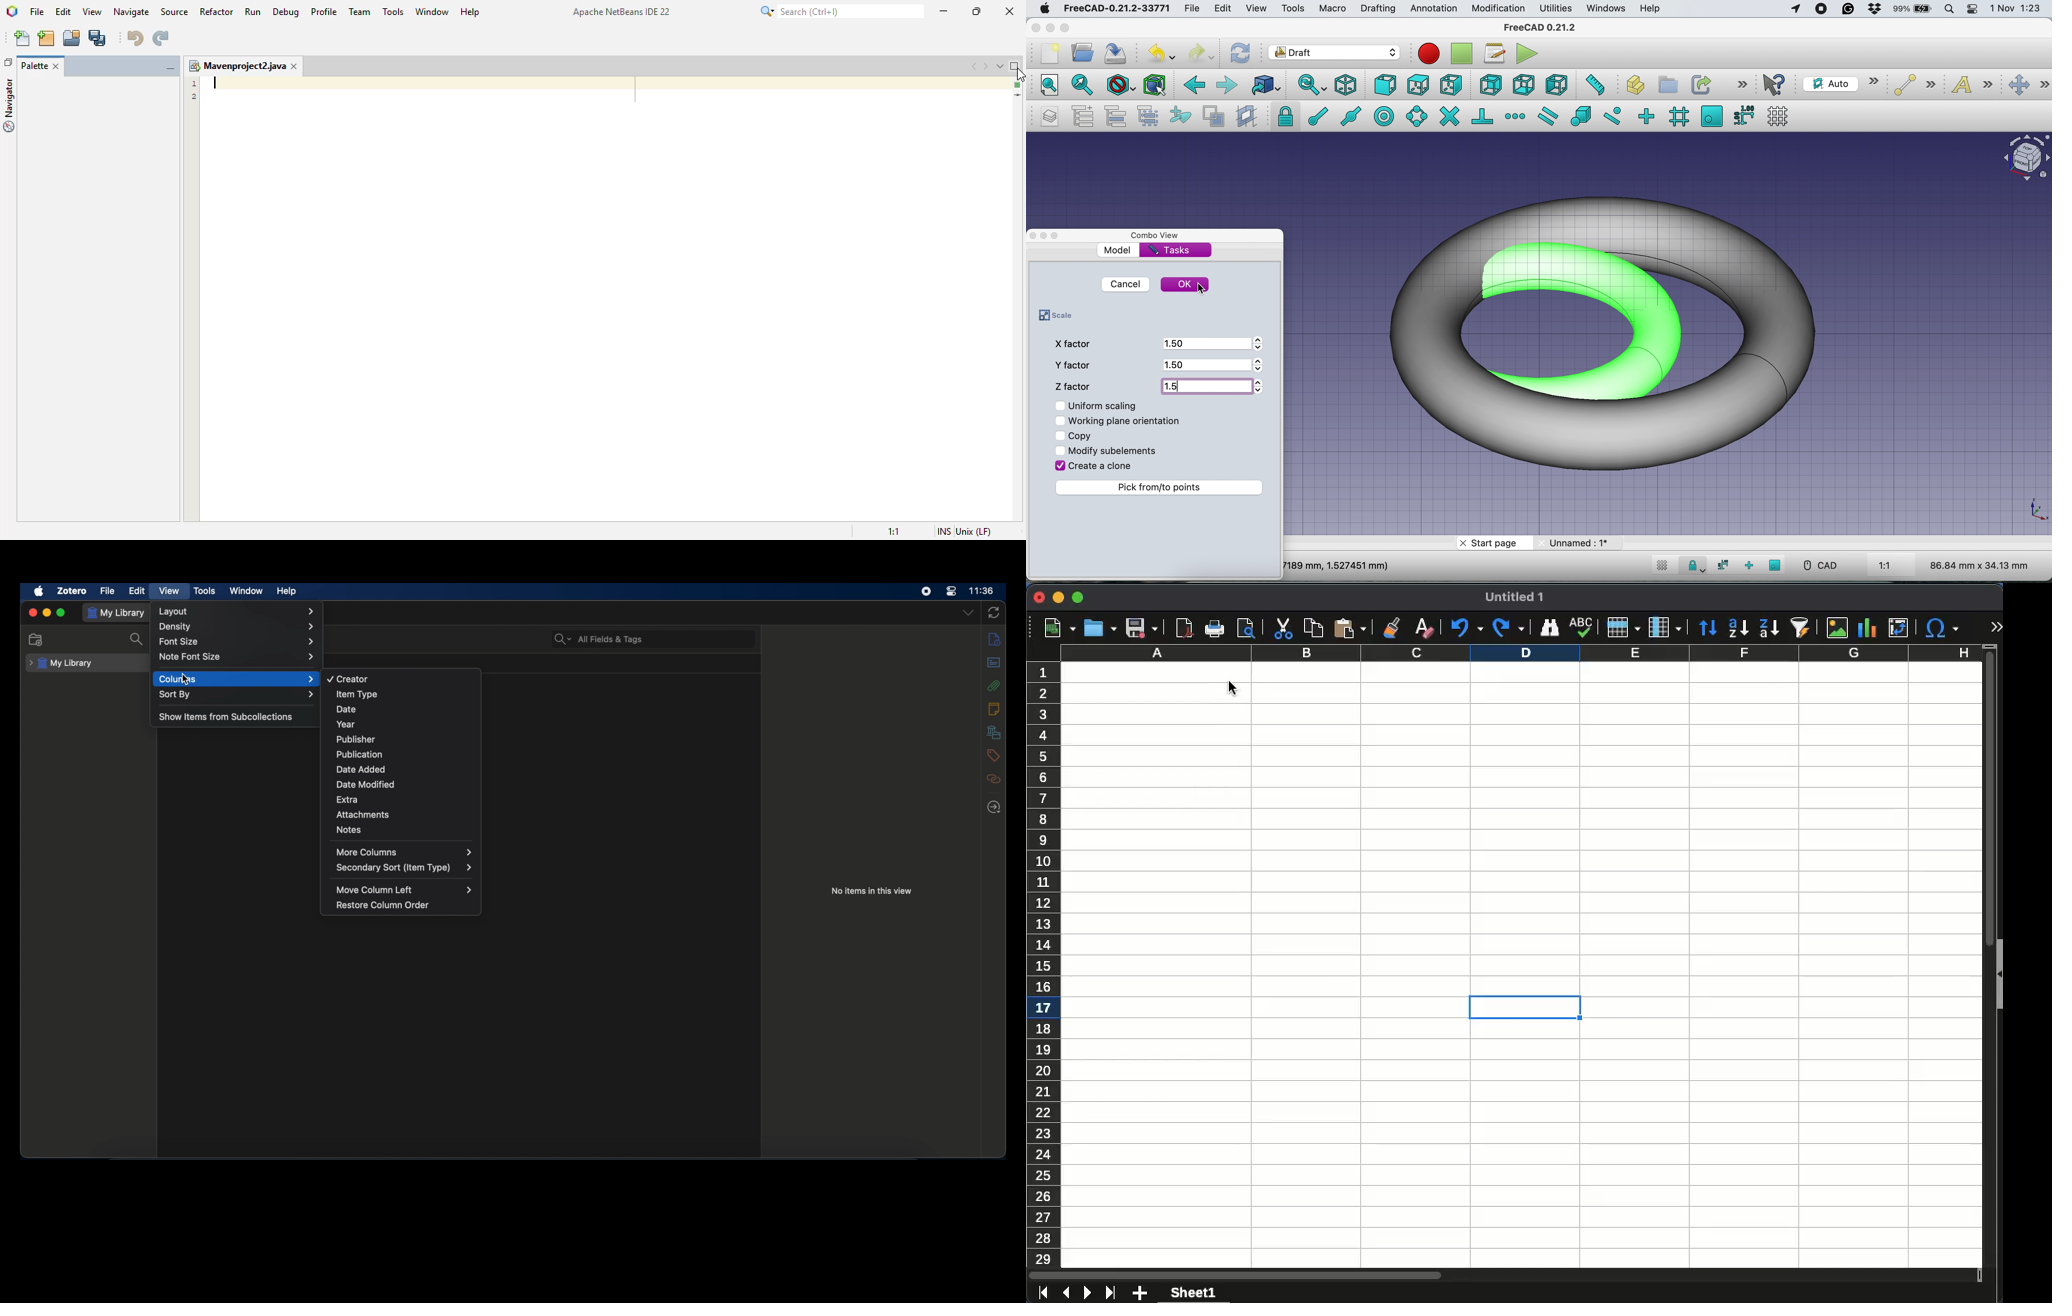 The width and height of the screenshot is (2072, 1316). Describe the element at coordinates (1185, 629) in the screenshot. I see `pdf viewer` at that location.